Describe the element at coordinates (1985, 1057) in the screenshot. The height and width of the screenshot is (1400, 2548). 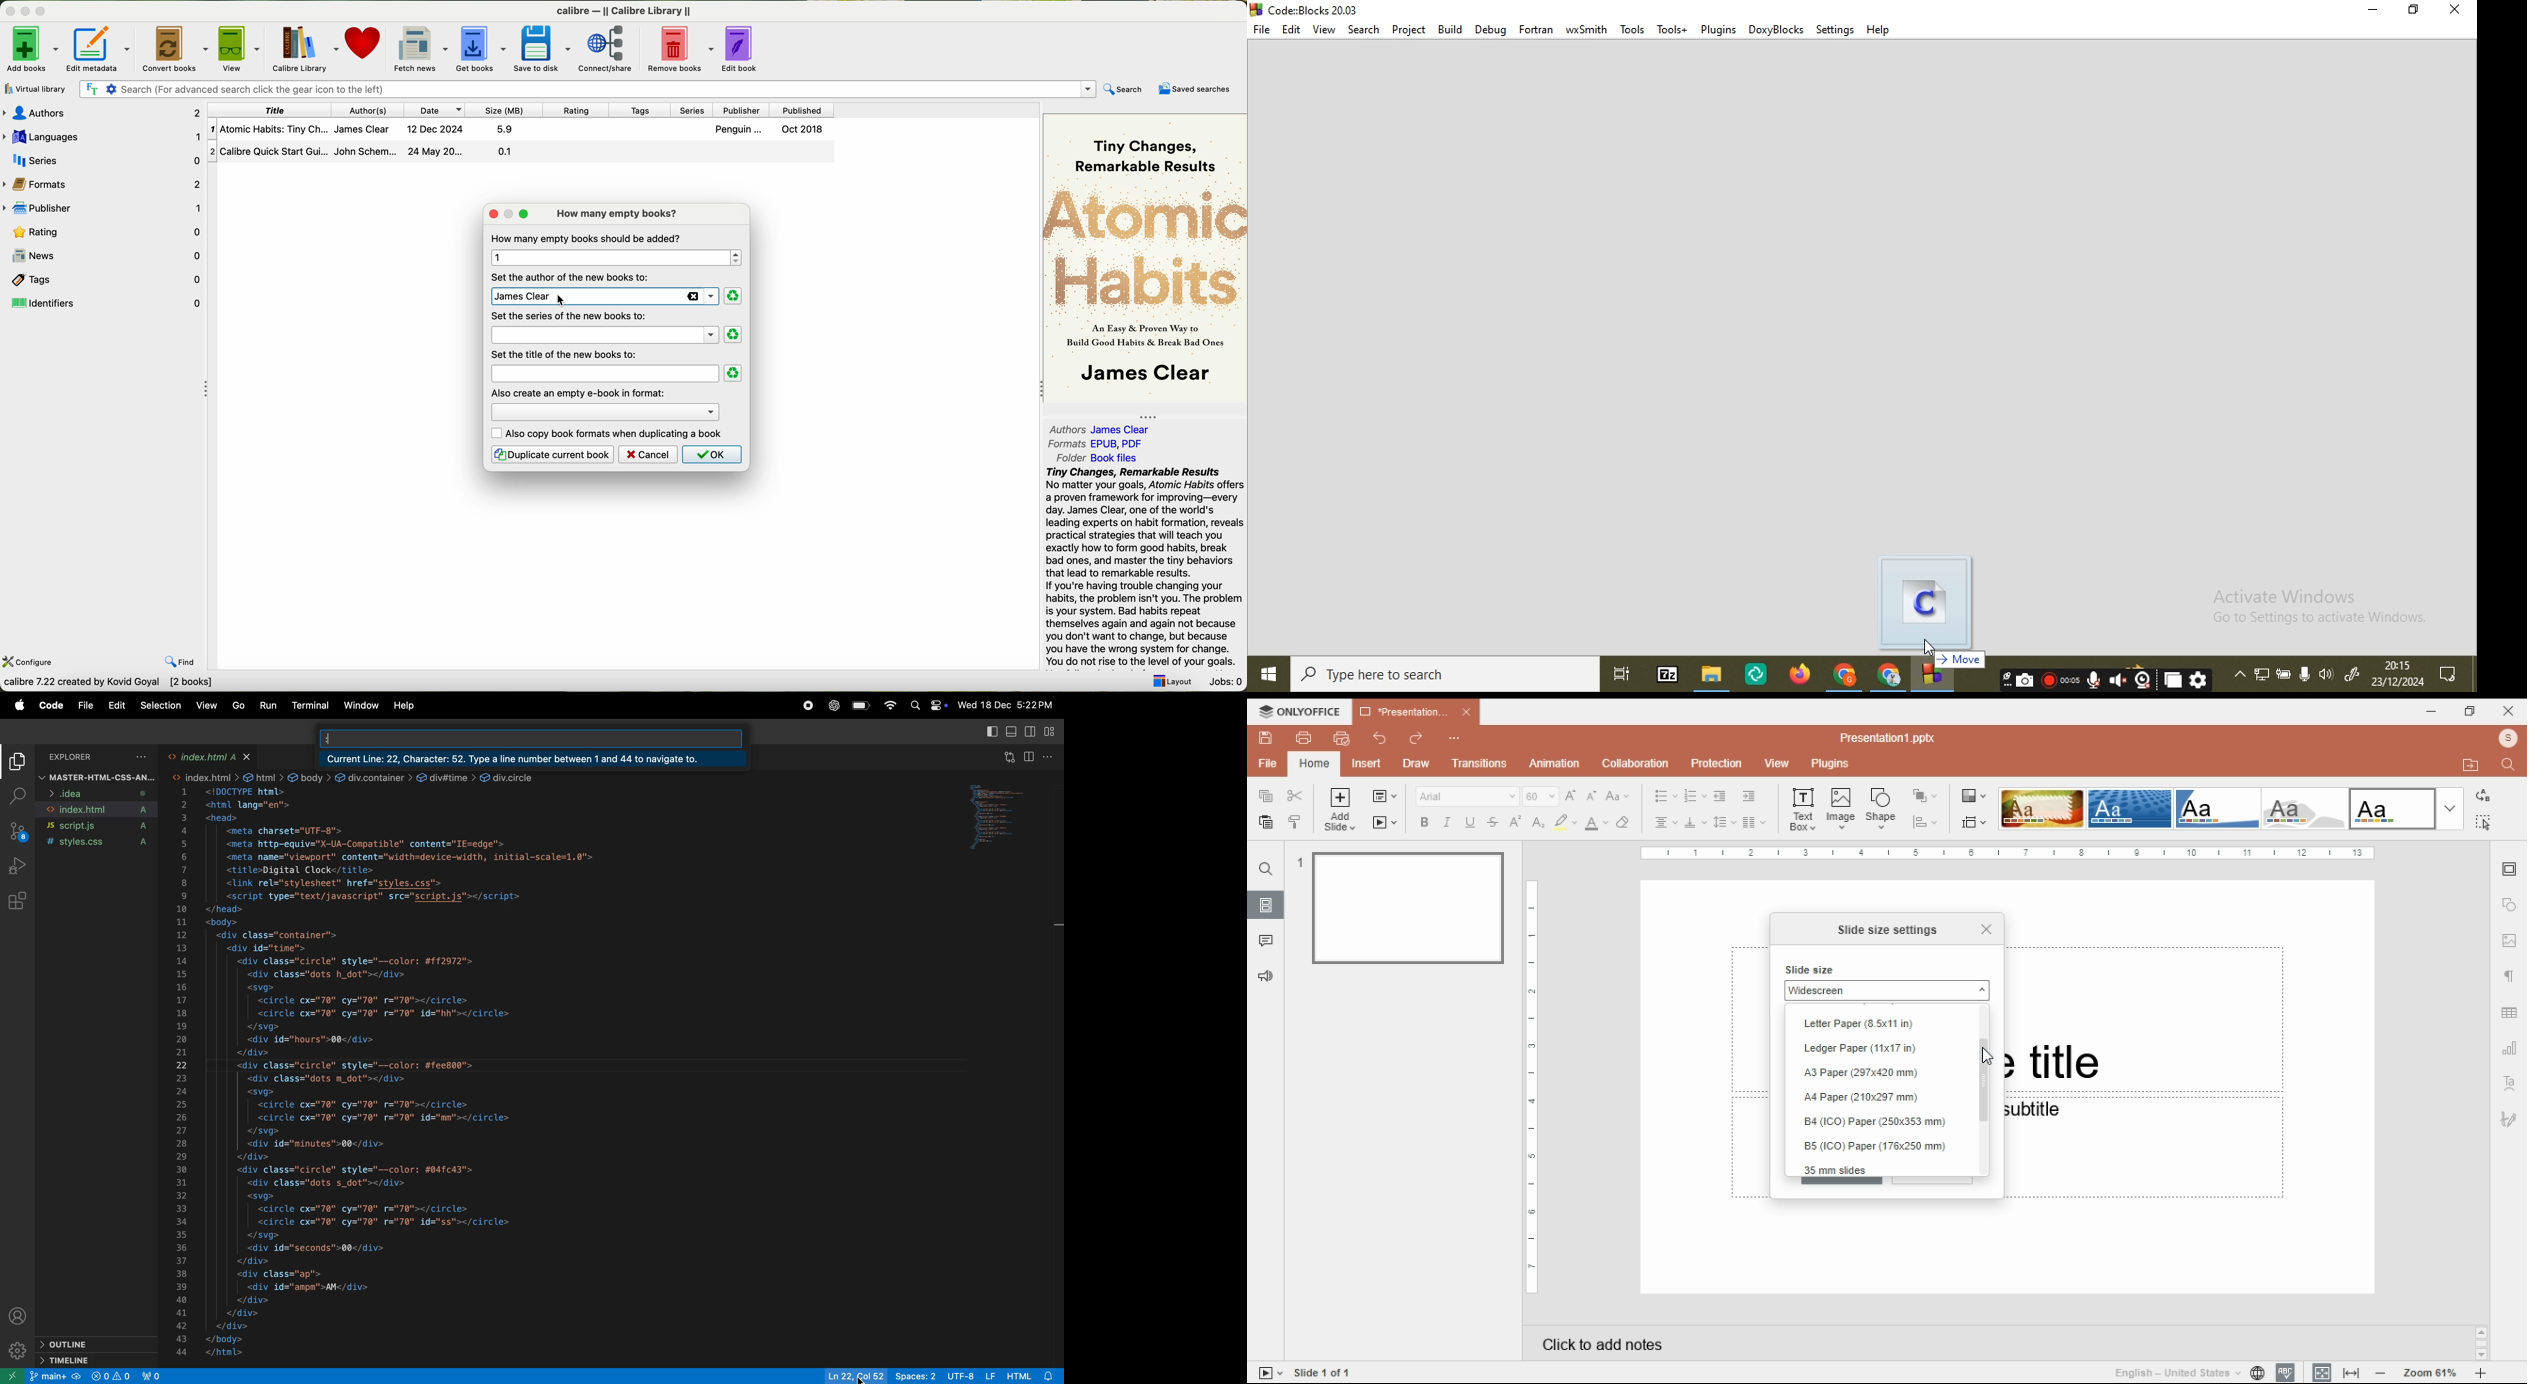
I see `Cursor` at that location.